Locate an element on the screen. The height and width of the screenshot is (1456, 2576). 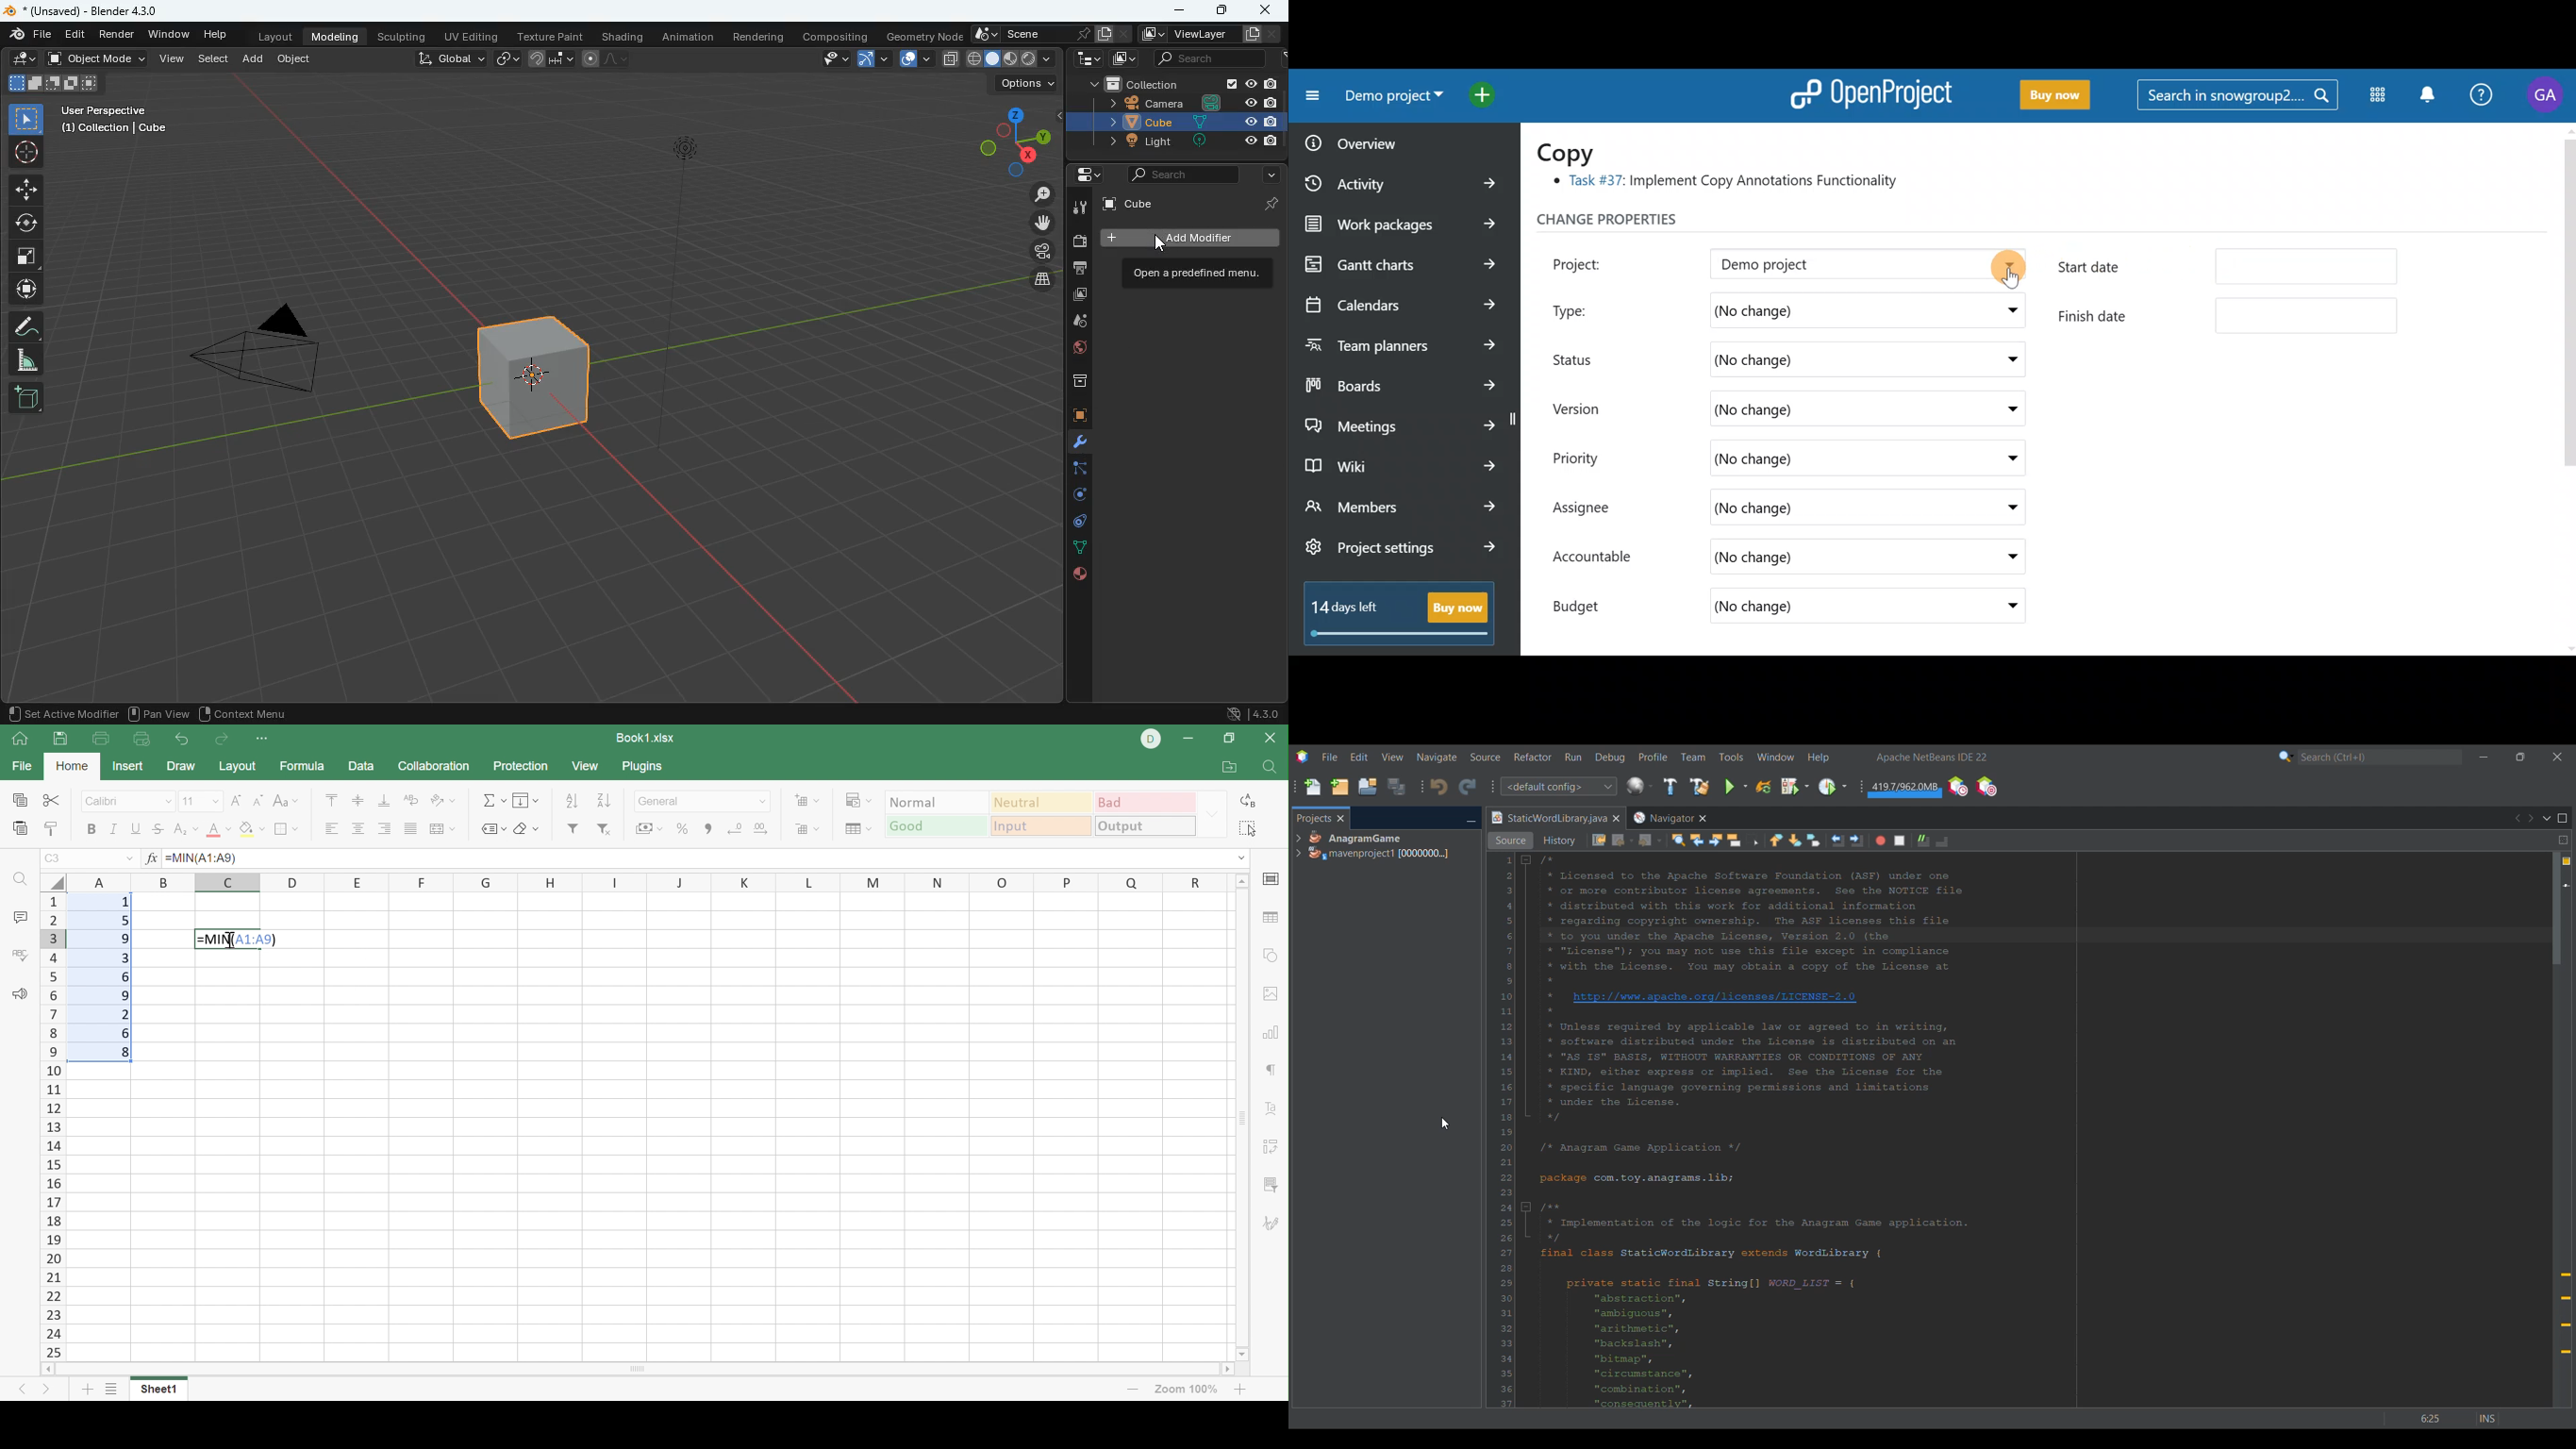
options is located at coordinates (1026, 84).